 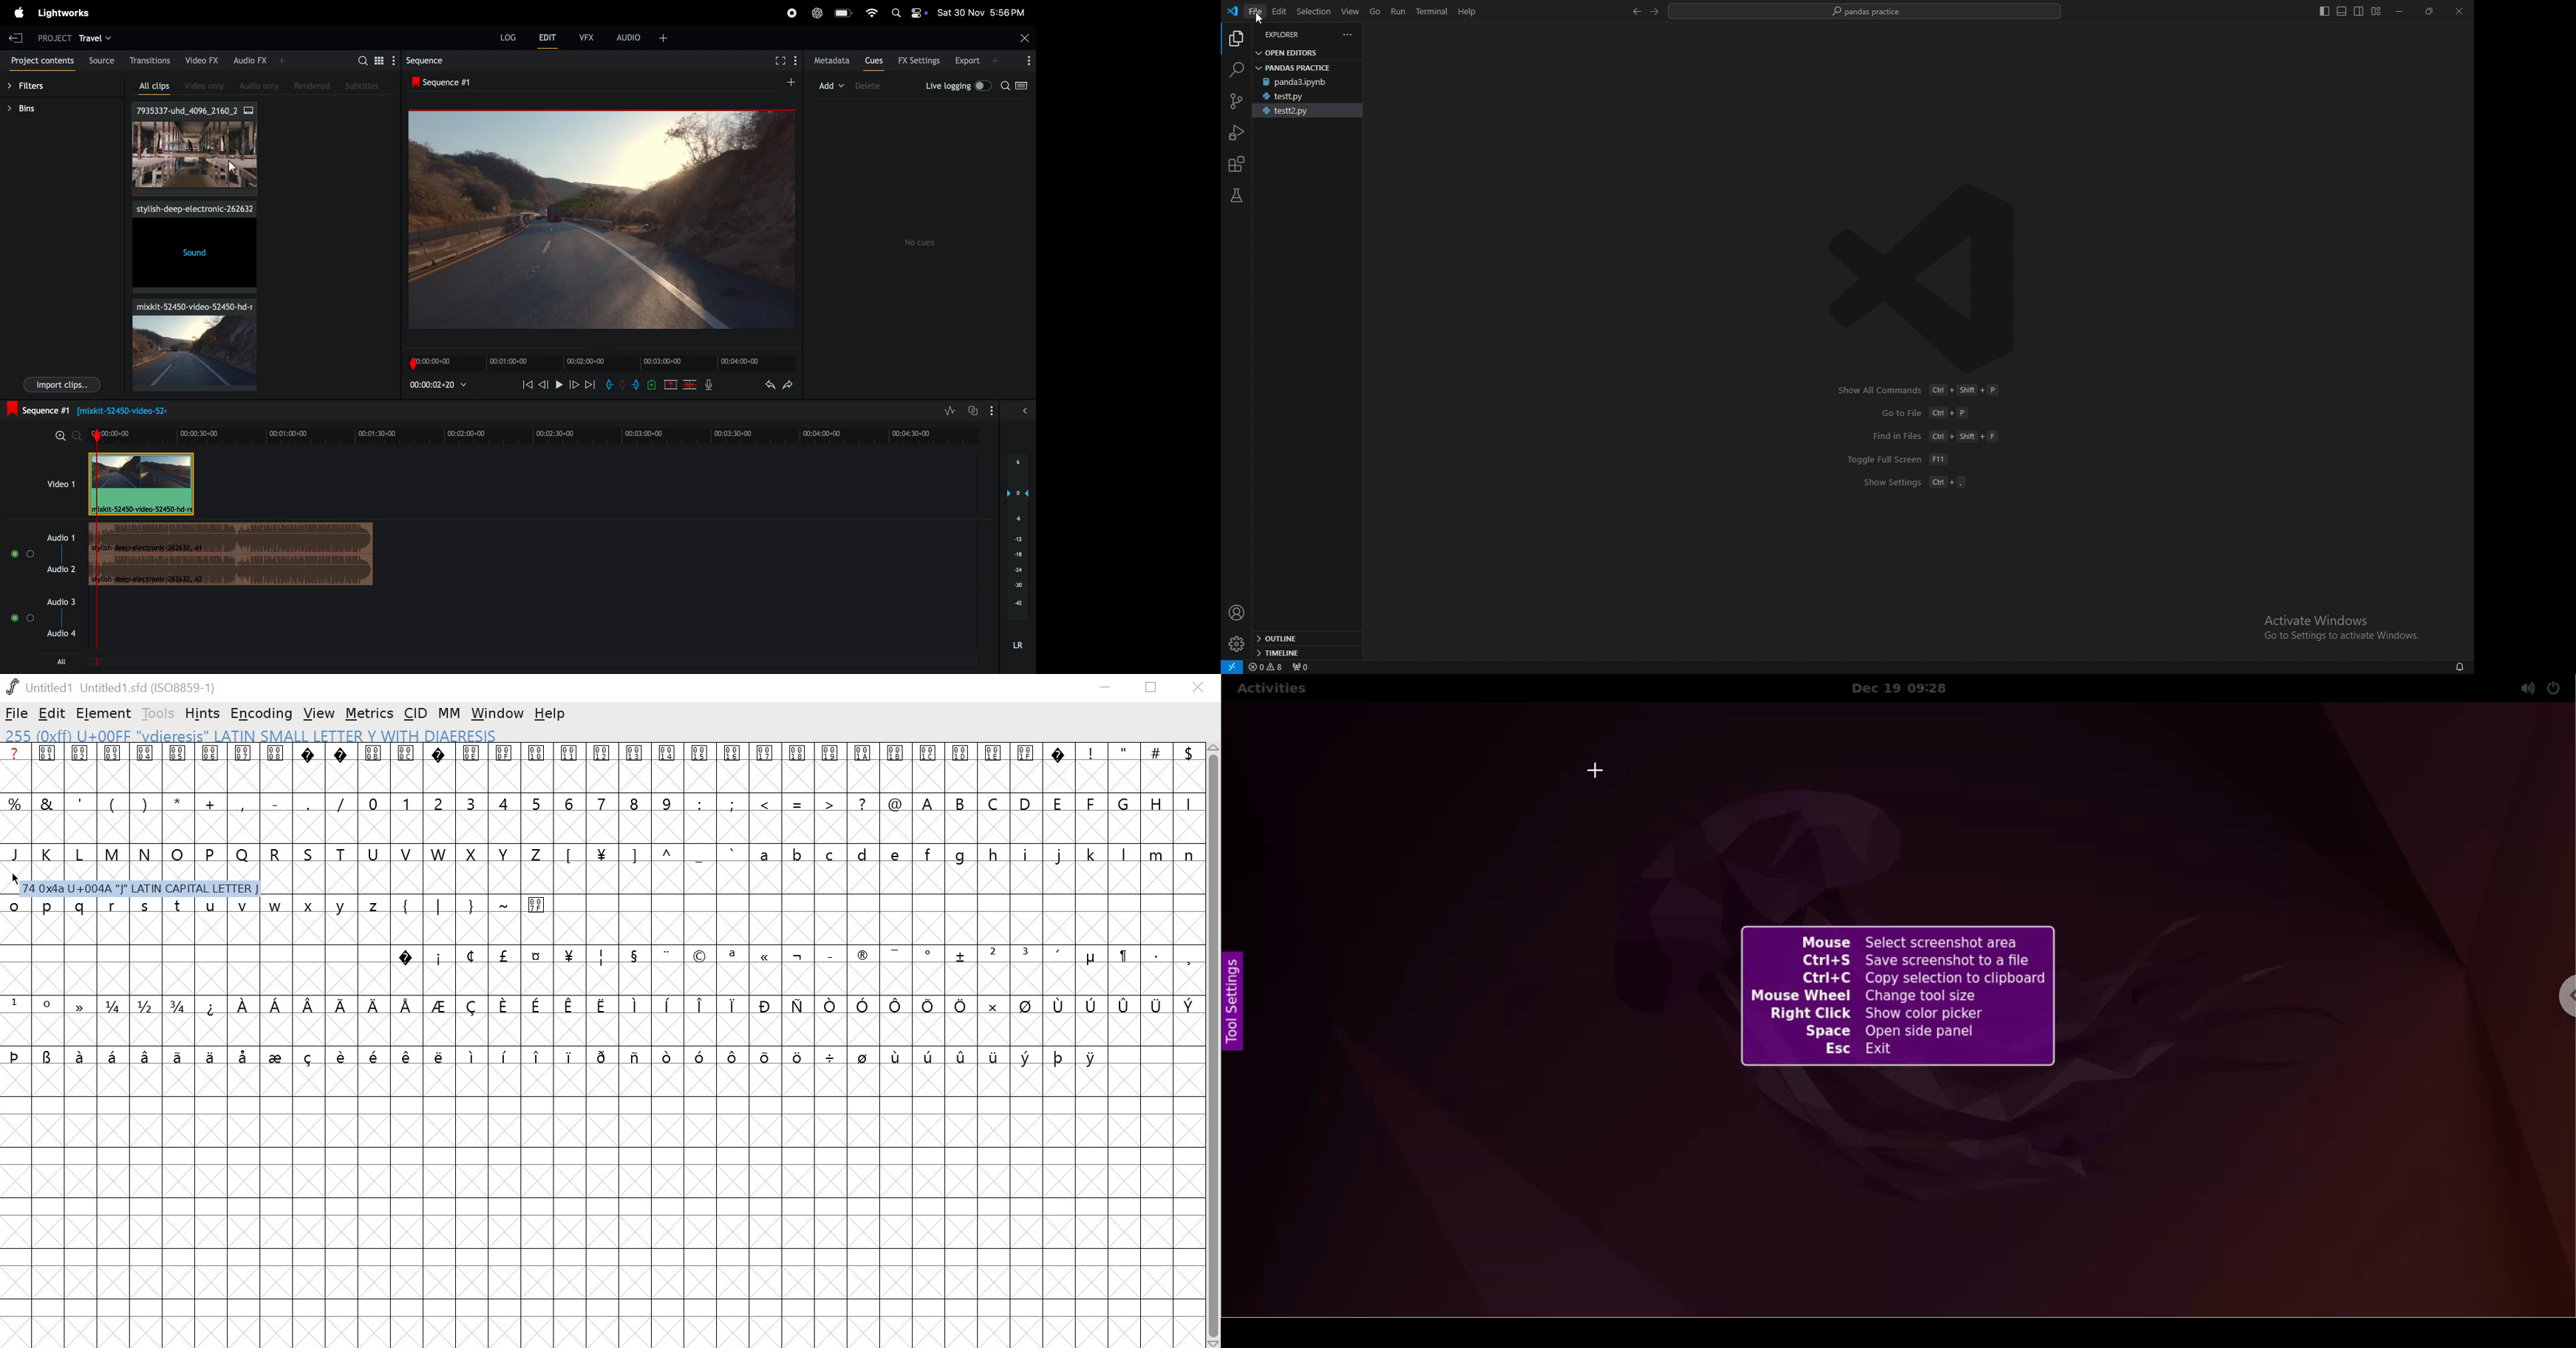 What do you see at coordinates (1655, 11) in the screenshot?
I see `forward` at bounding box center [1655, 11].